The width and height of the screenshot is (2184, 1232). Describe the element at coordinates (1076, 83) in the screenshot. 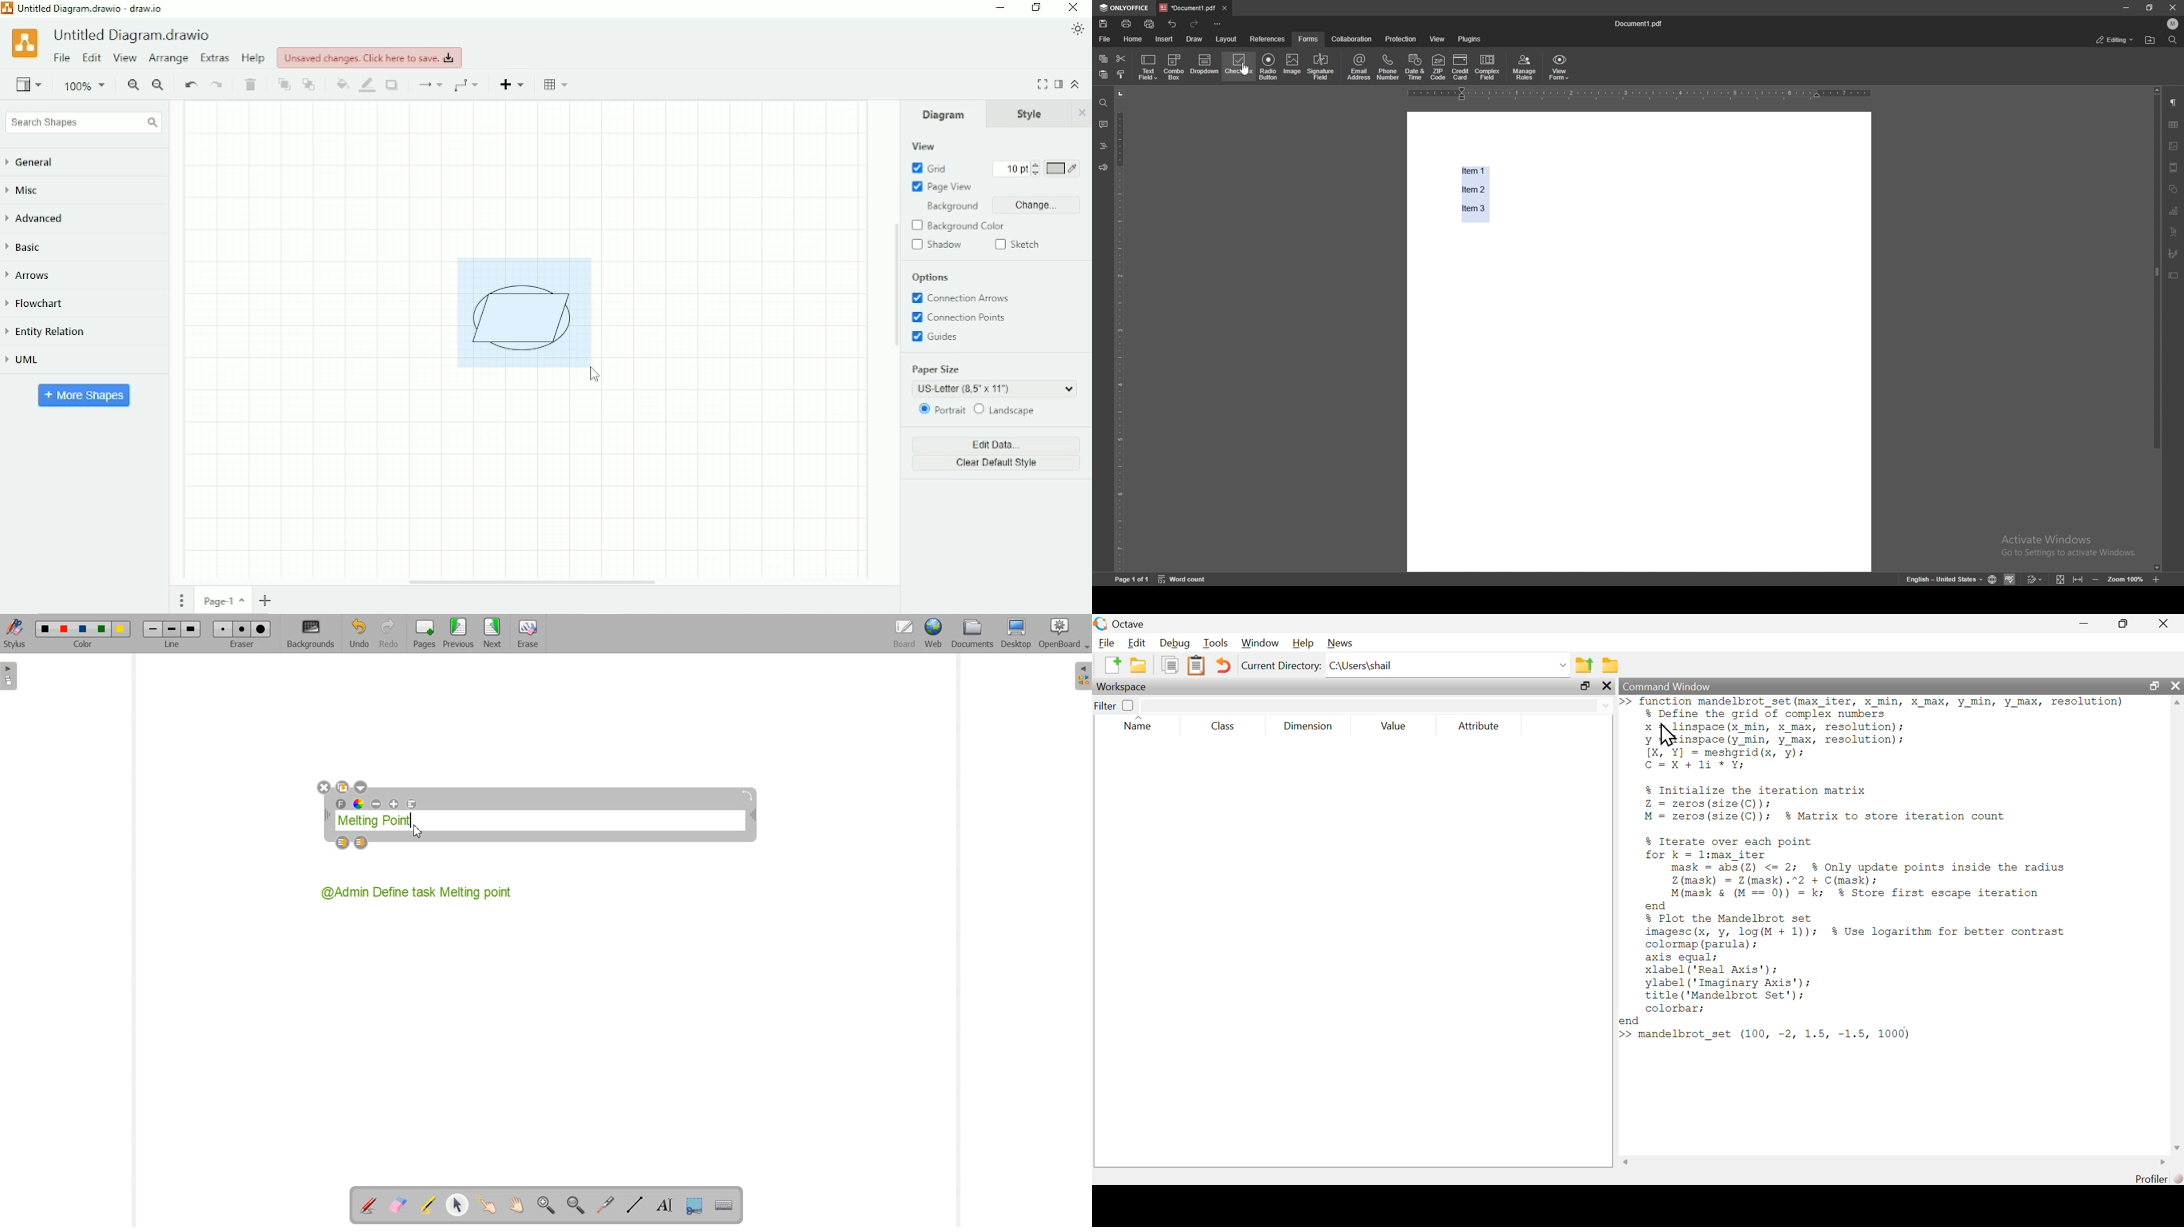

I see `Collapse/Expand` at that location.